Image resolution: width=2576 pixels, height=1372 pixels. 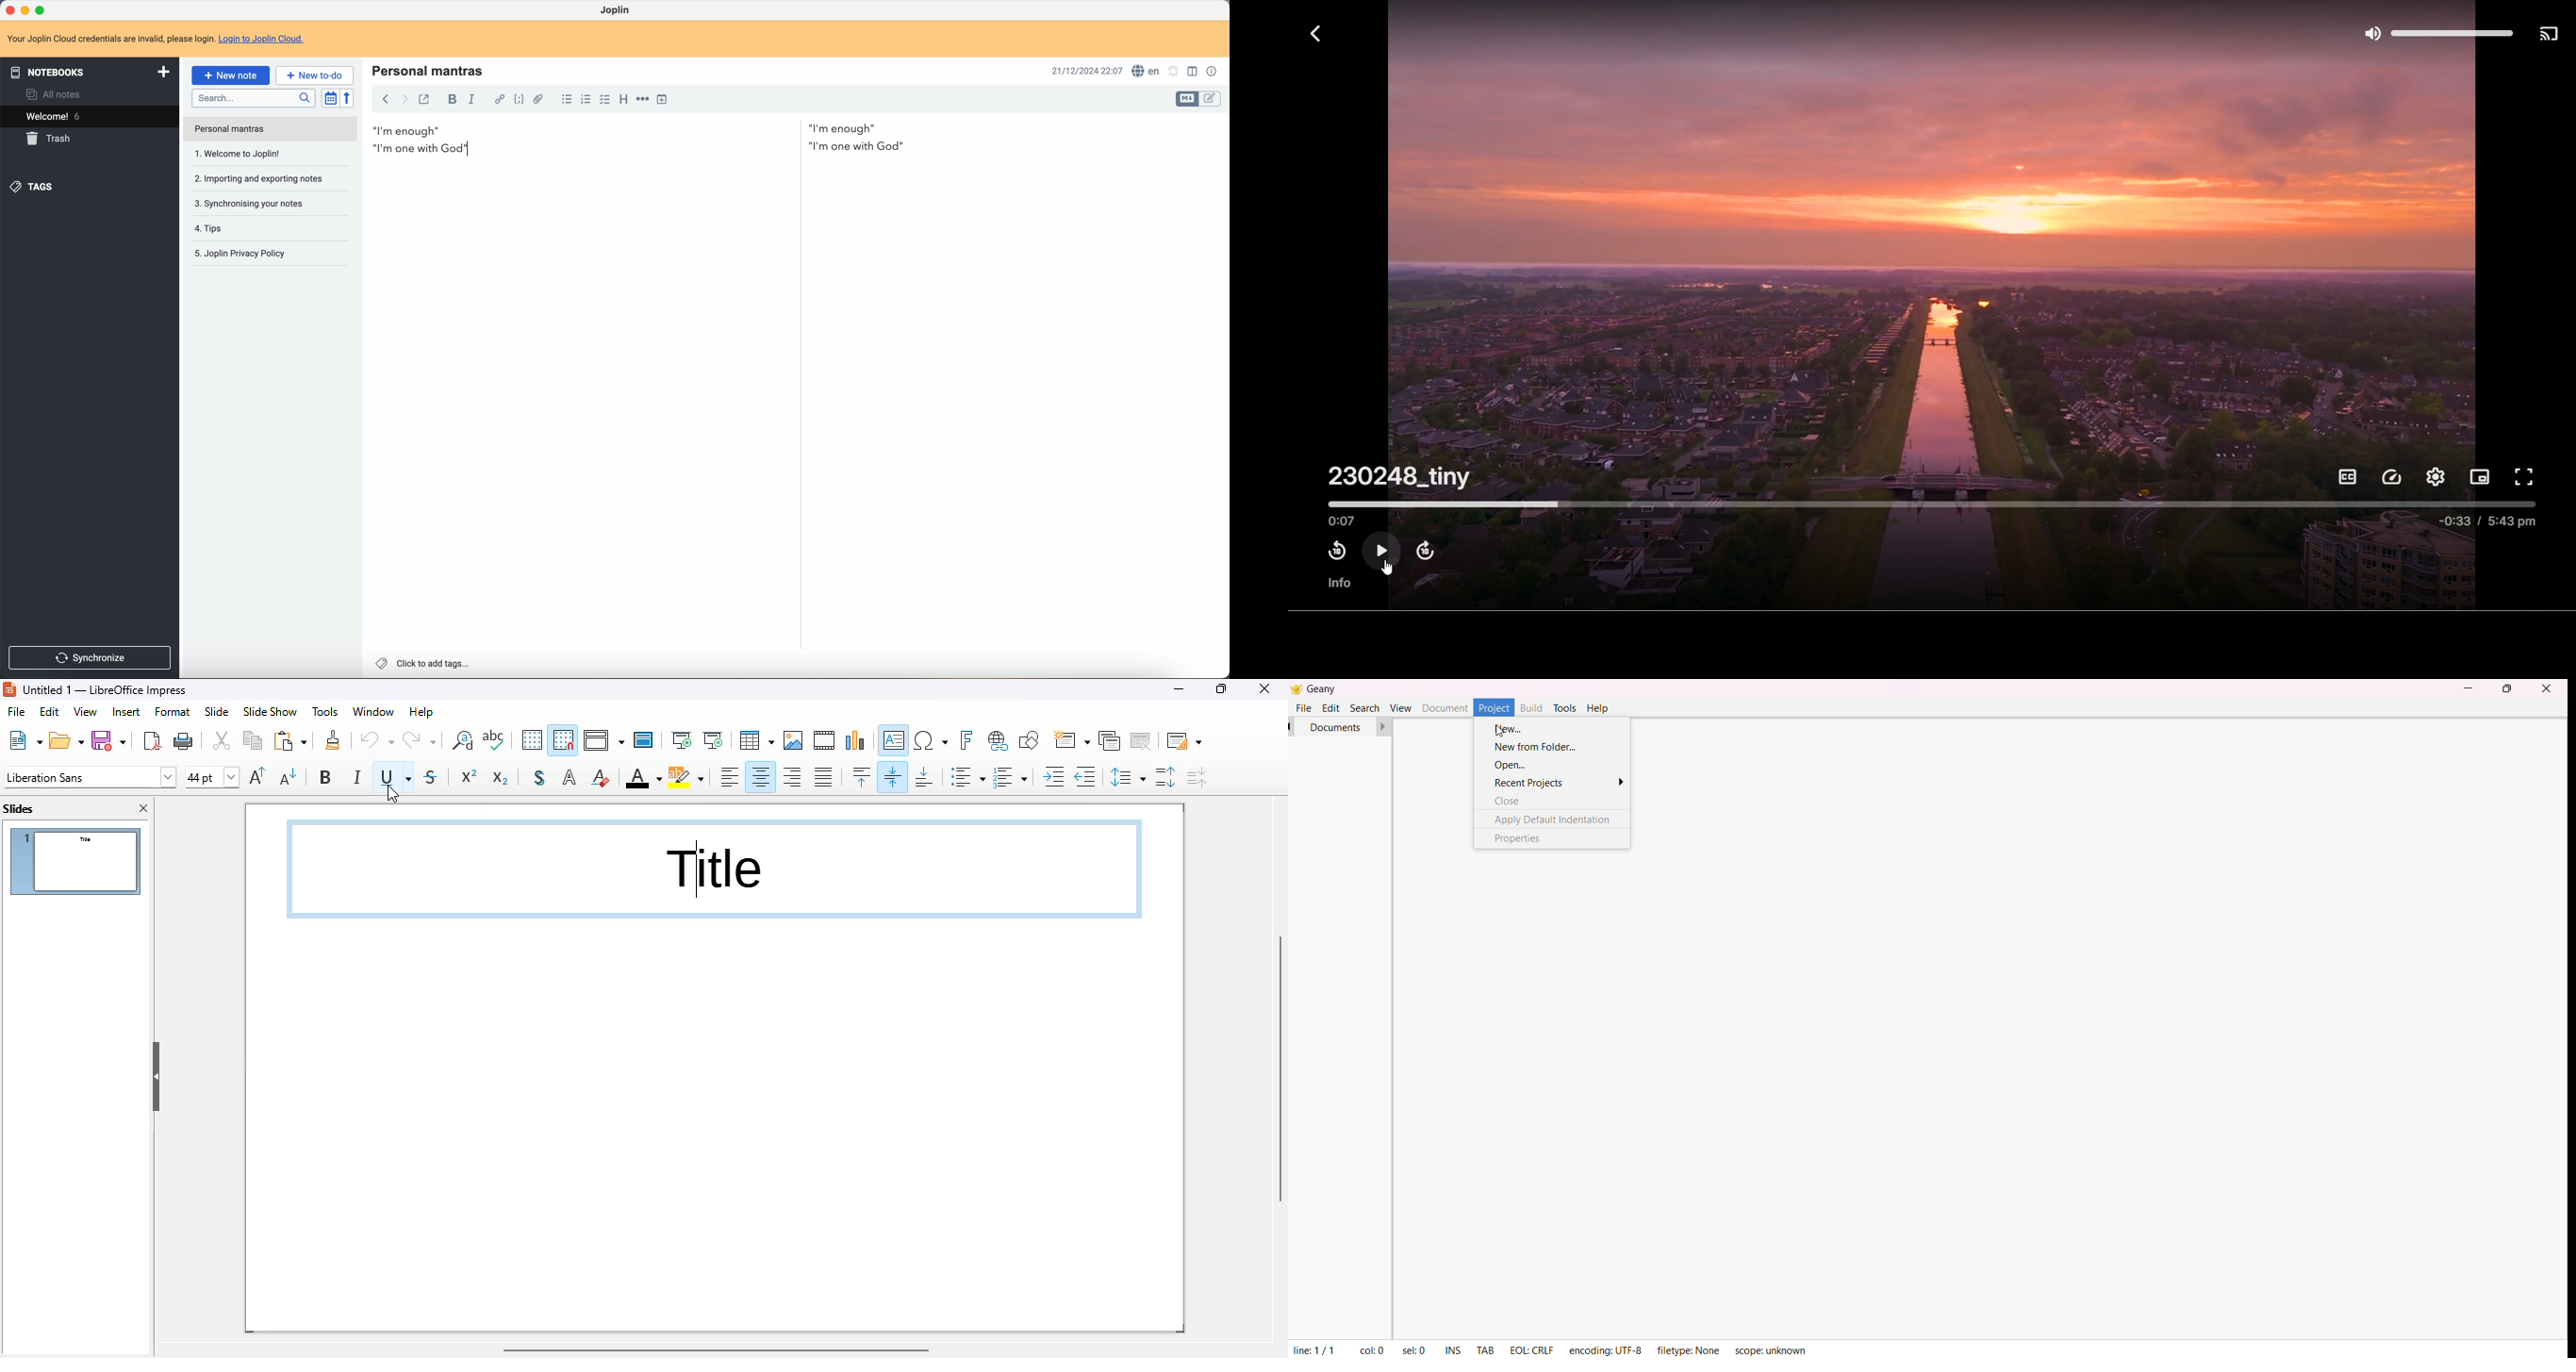 I want to click on click on new note, so click(x=231, y=76).